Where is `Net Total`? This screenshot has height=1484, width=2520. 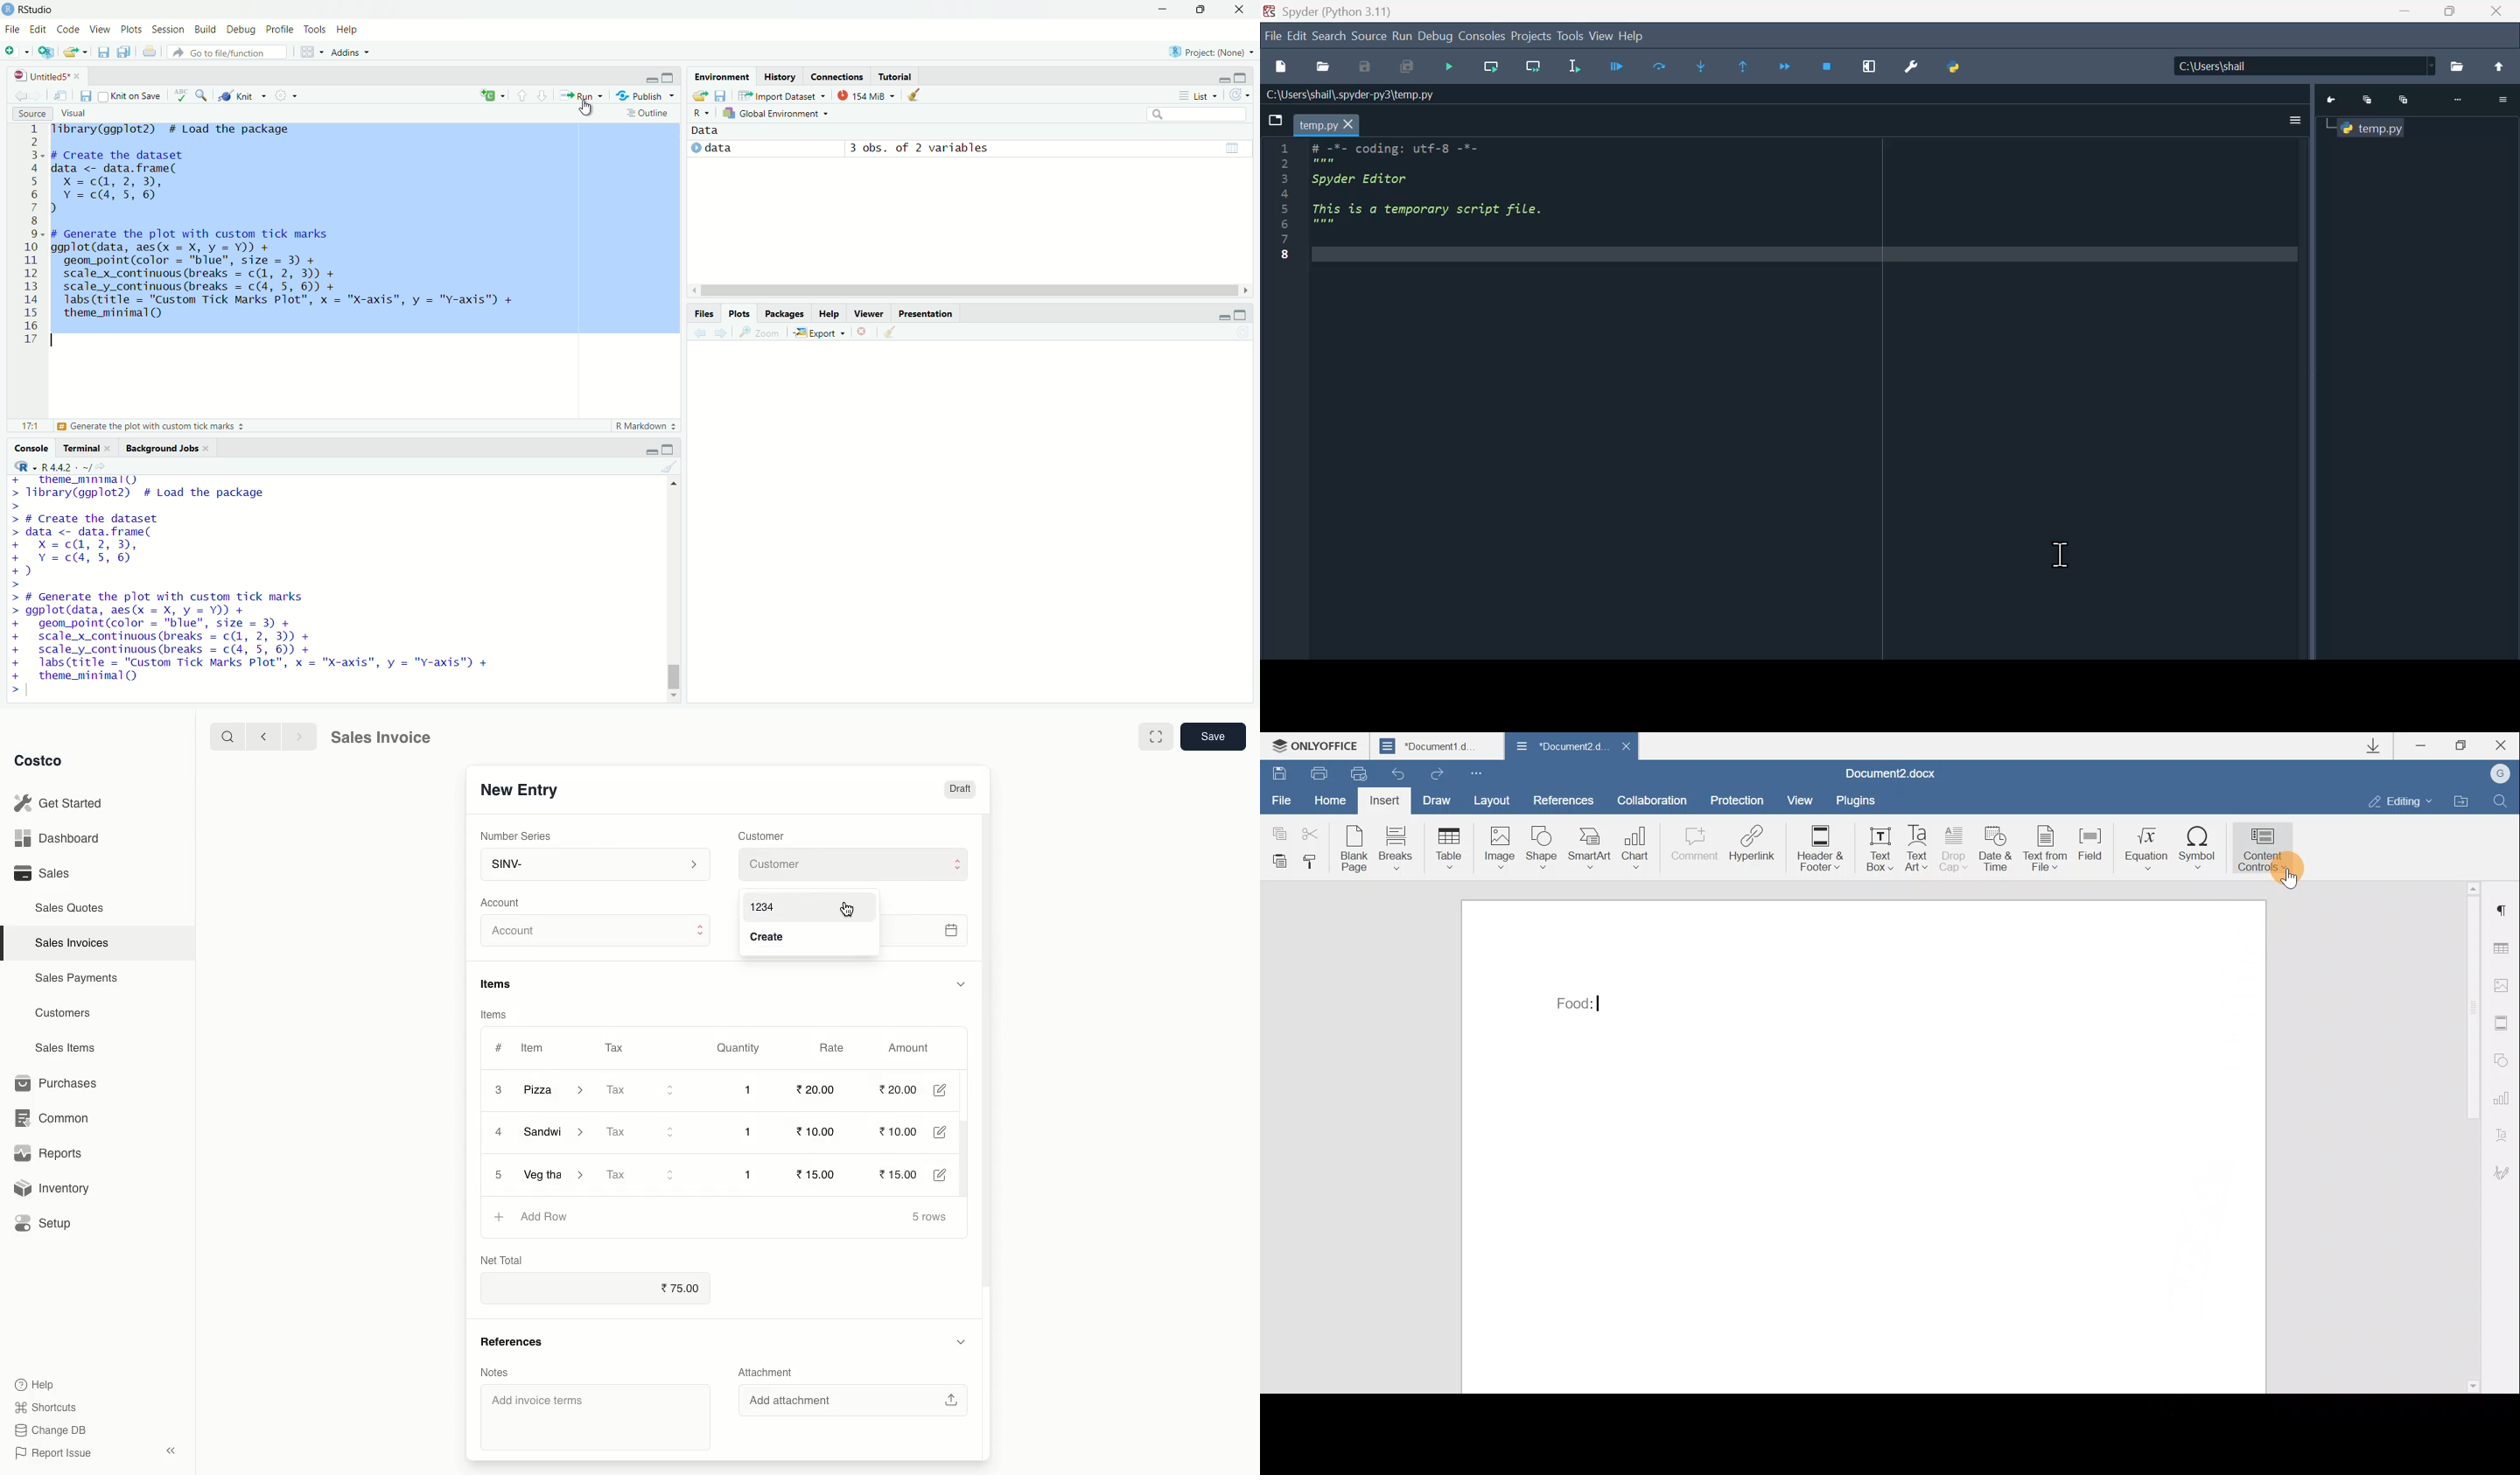
Net Total is located at coordinates (500, 1258).